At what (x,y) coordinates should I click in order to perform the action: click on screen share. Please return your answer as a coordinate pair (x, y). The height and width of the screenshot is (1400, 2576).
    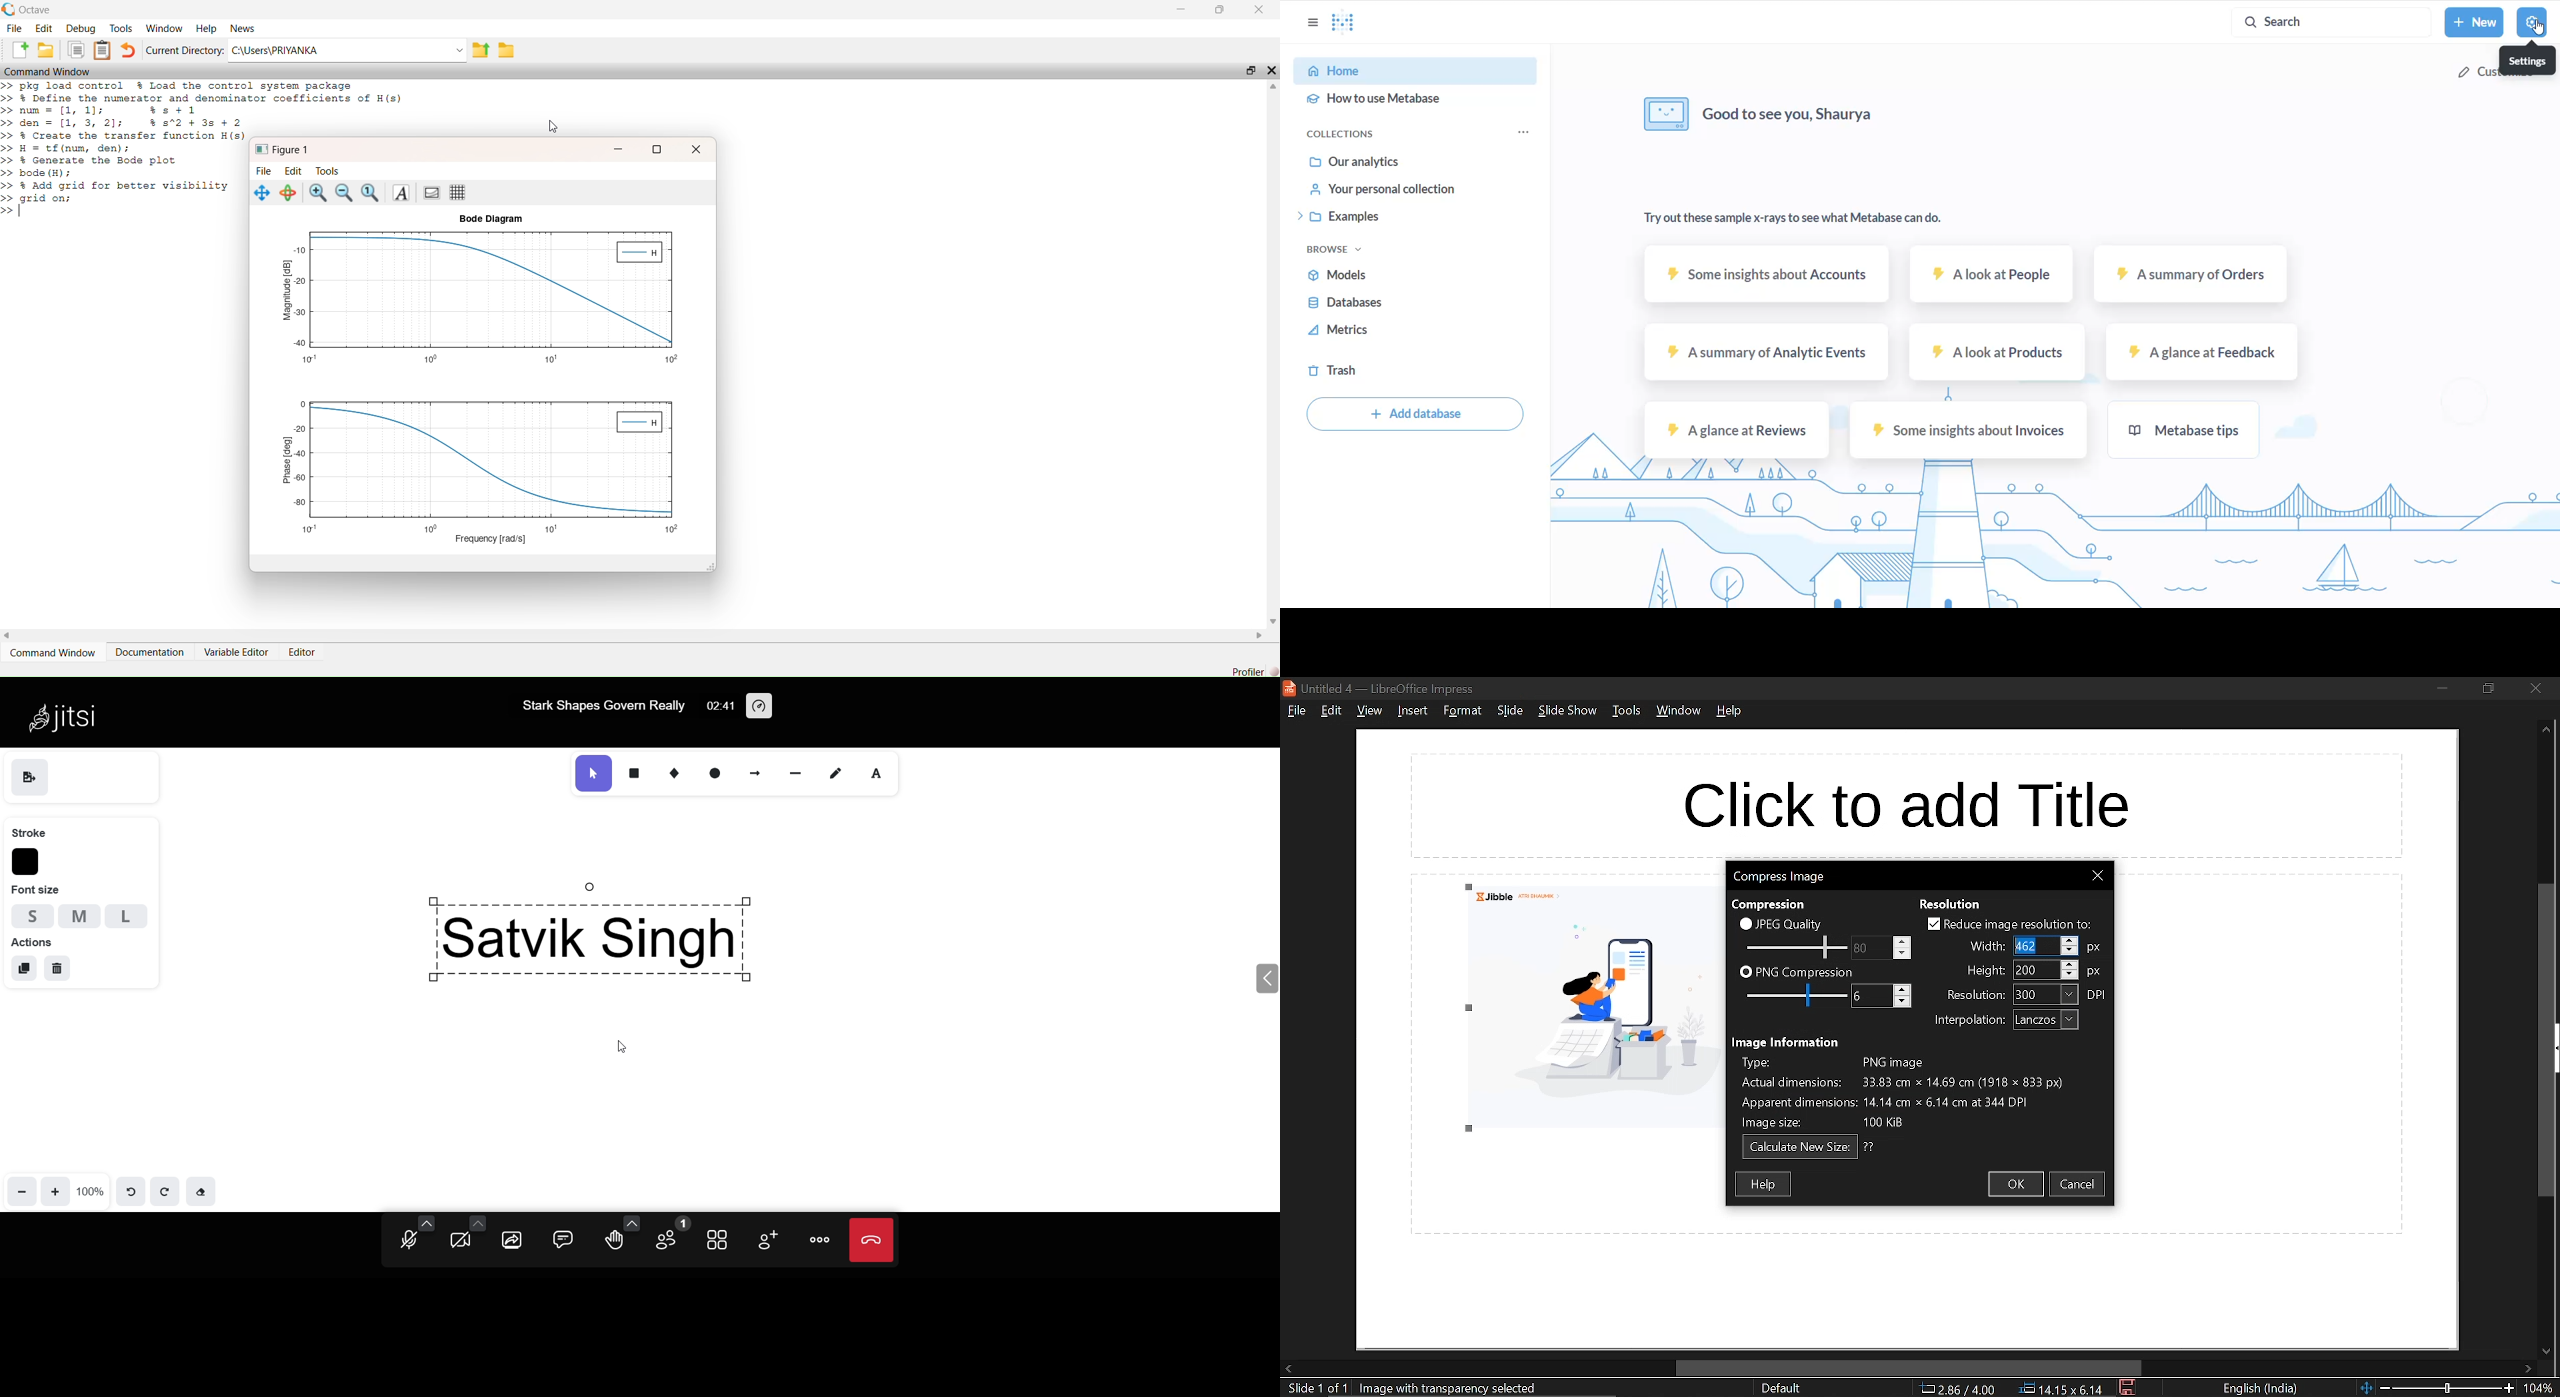
    Looking at the image, I should click on (513, 1241).